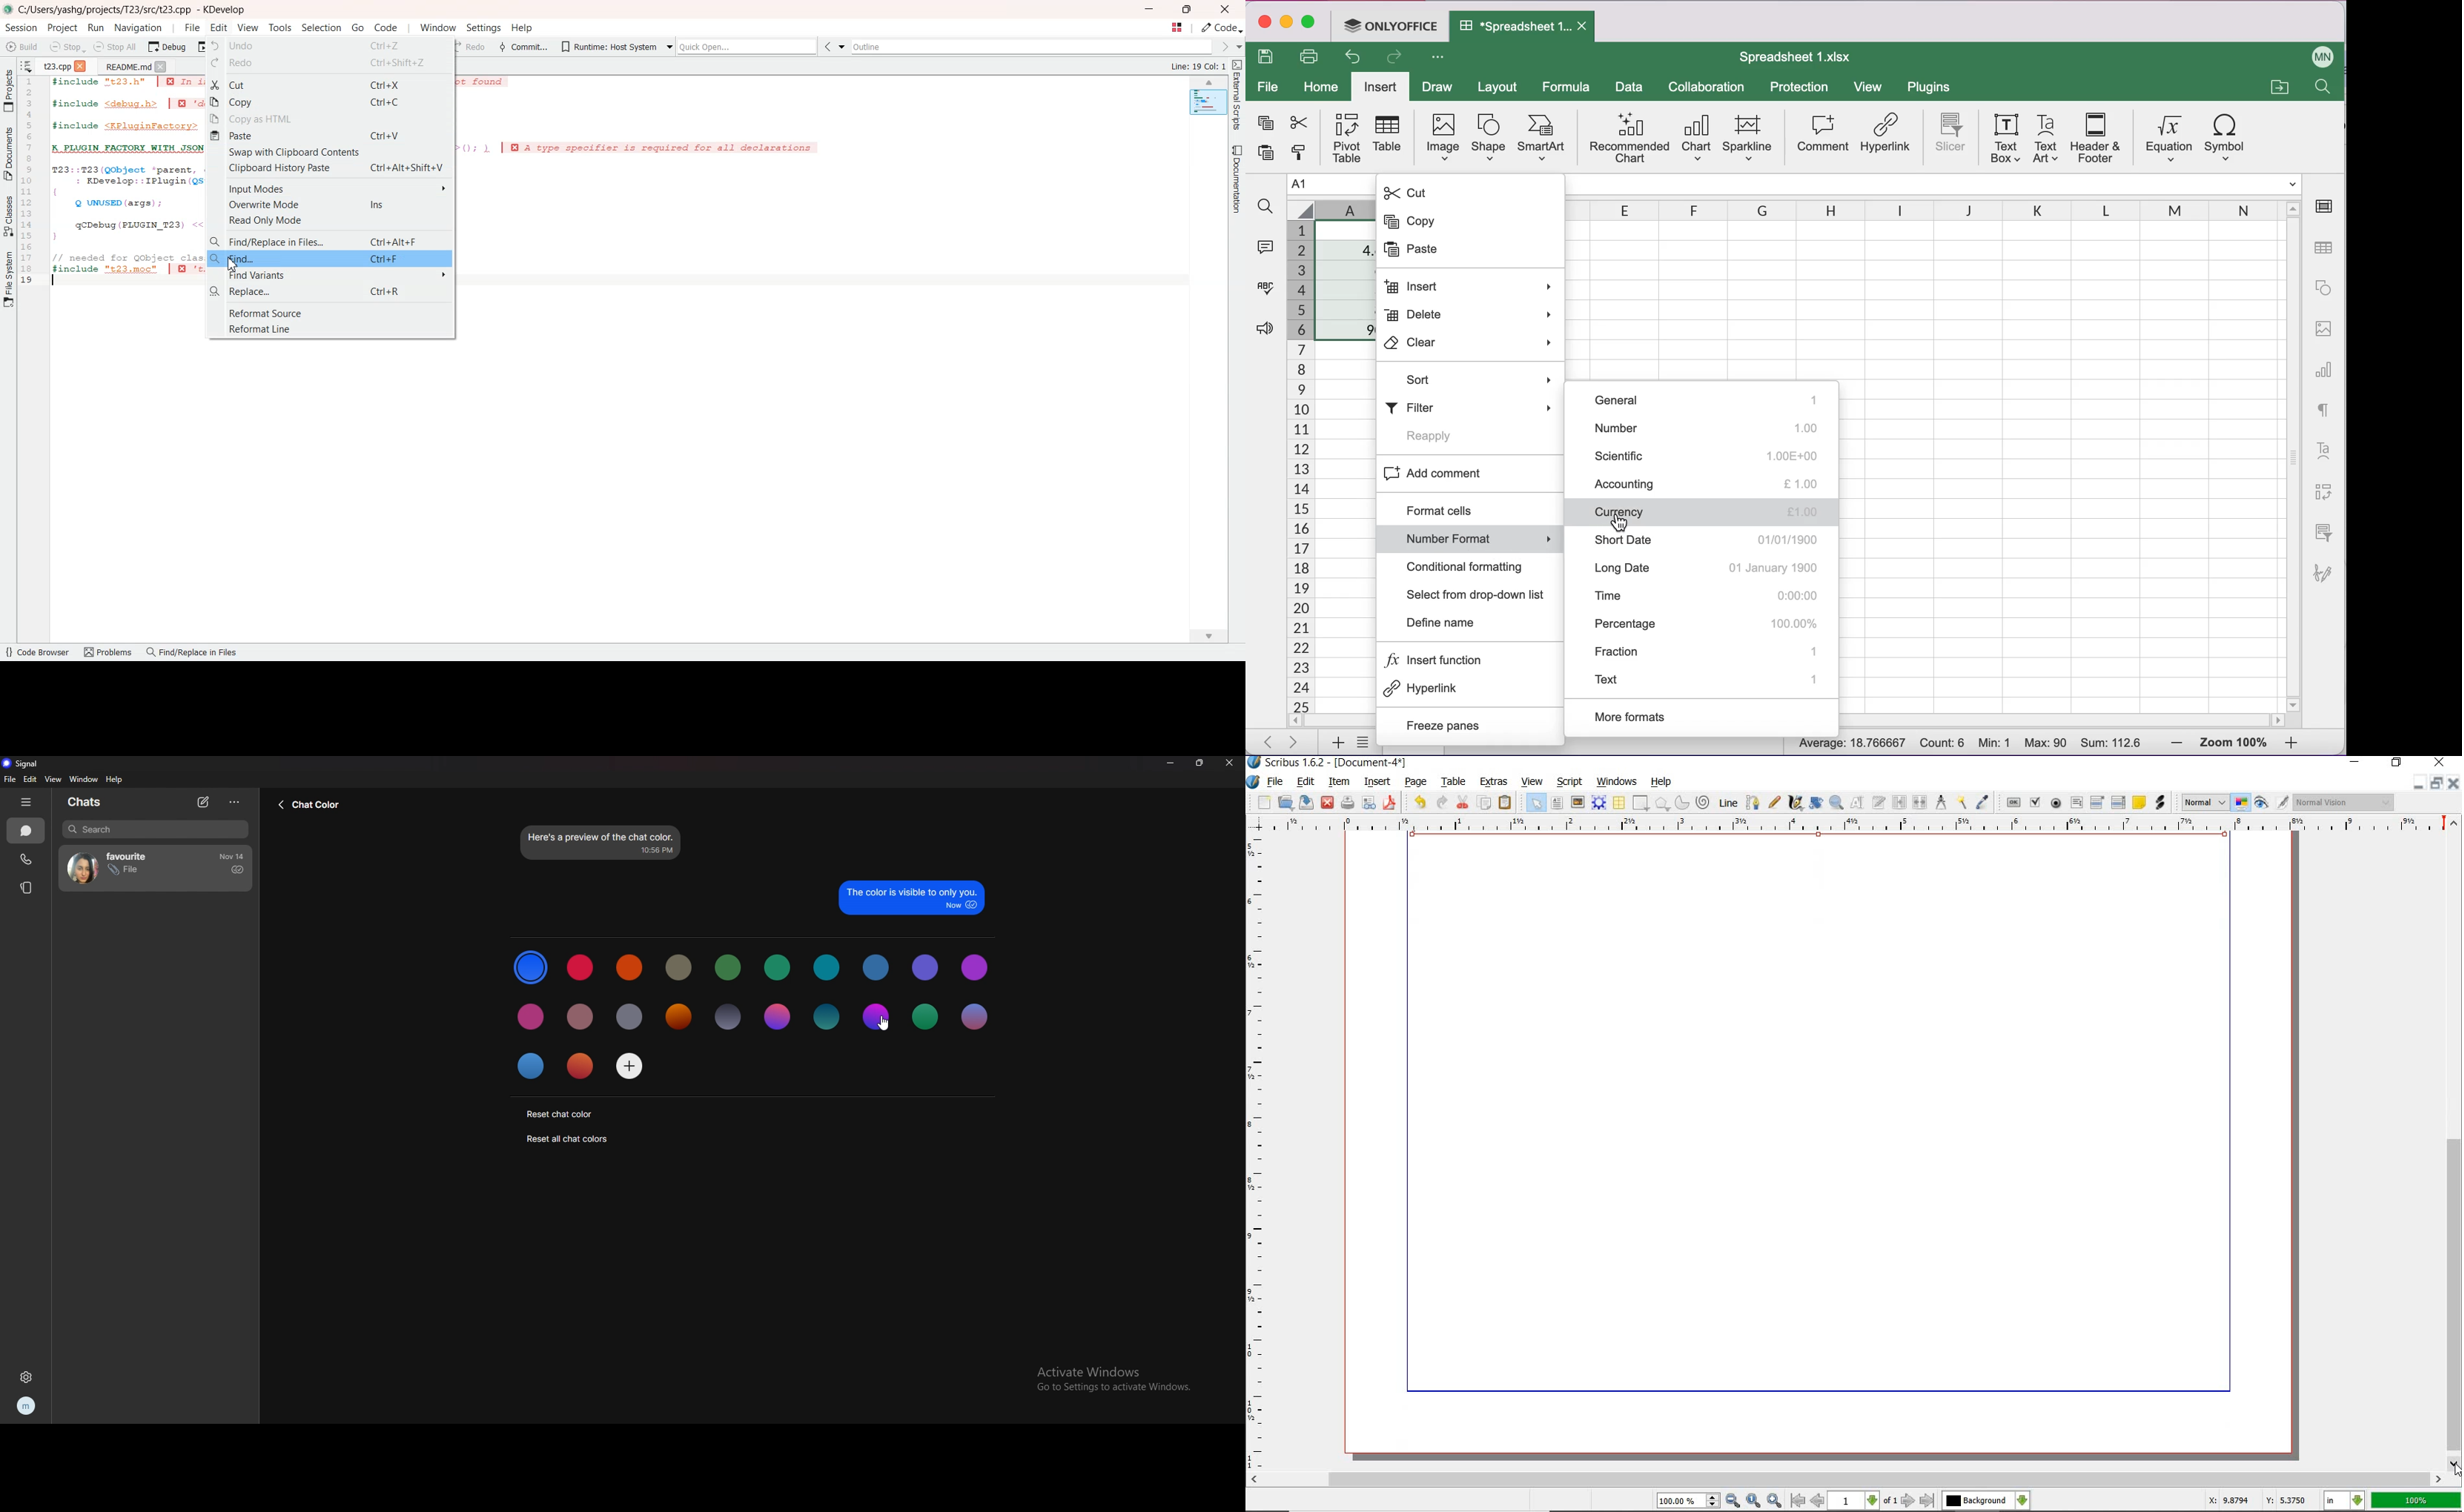 The width and height of the screenshot is (2464, 1512). I want to click on polygon, so click(1663, 805).